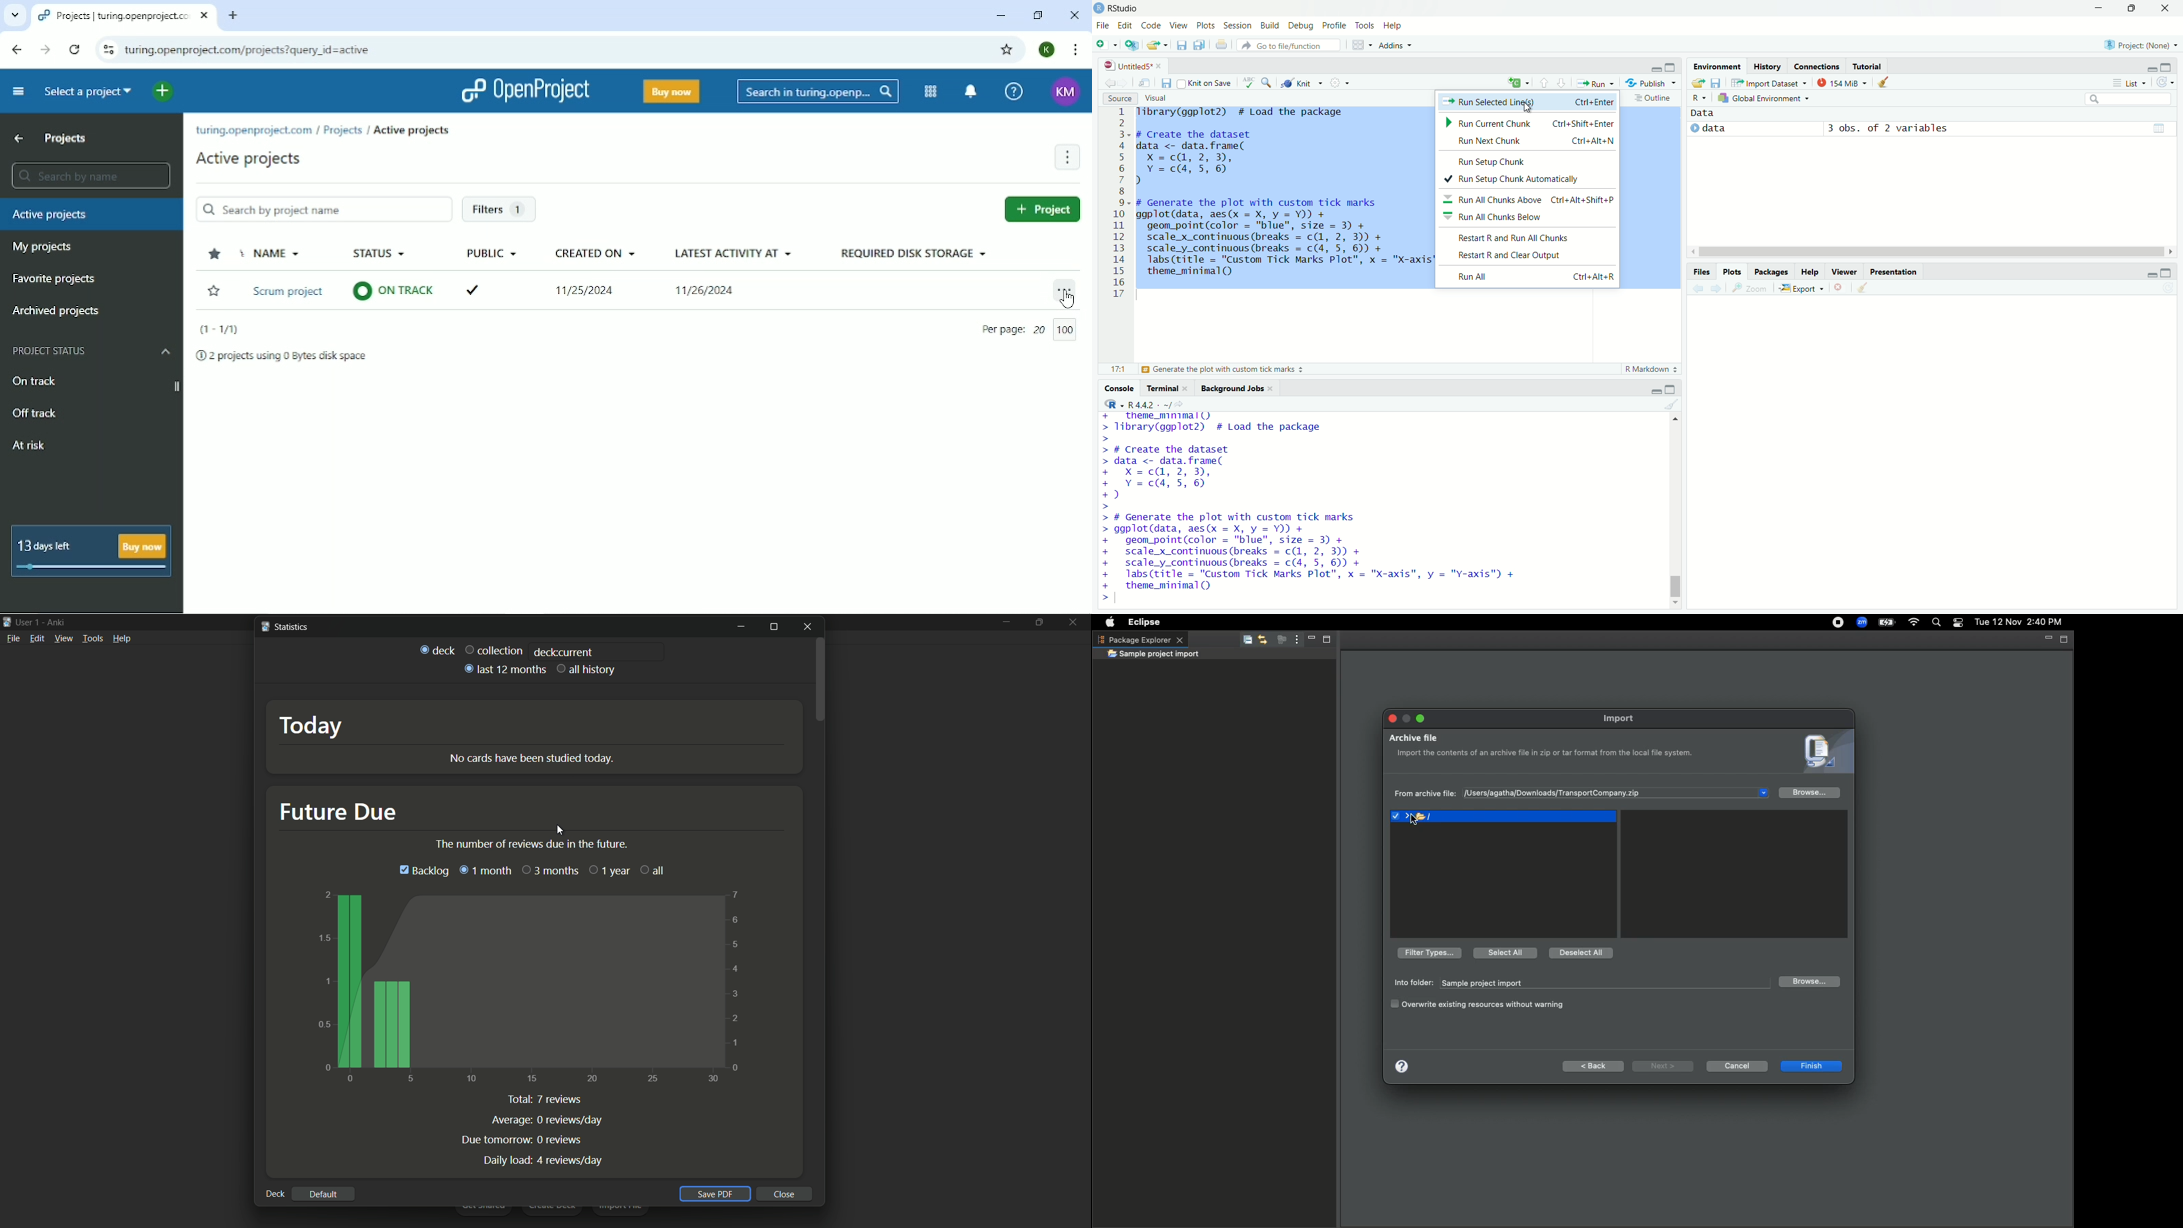 The height and width of the screenshot is (1232, 2184). What do you see at coordinates (35, 411) in the screenshot?
I see `Off track` at bounding box center [35, 411].